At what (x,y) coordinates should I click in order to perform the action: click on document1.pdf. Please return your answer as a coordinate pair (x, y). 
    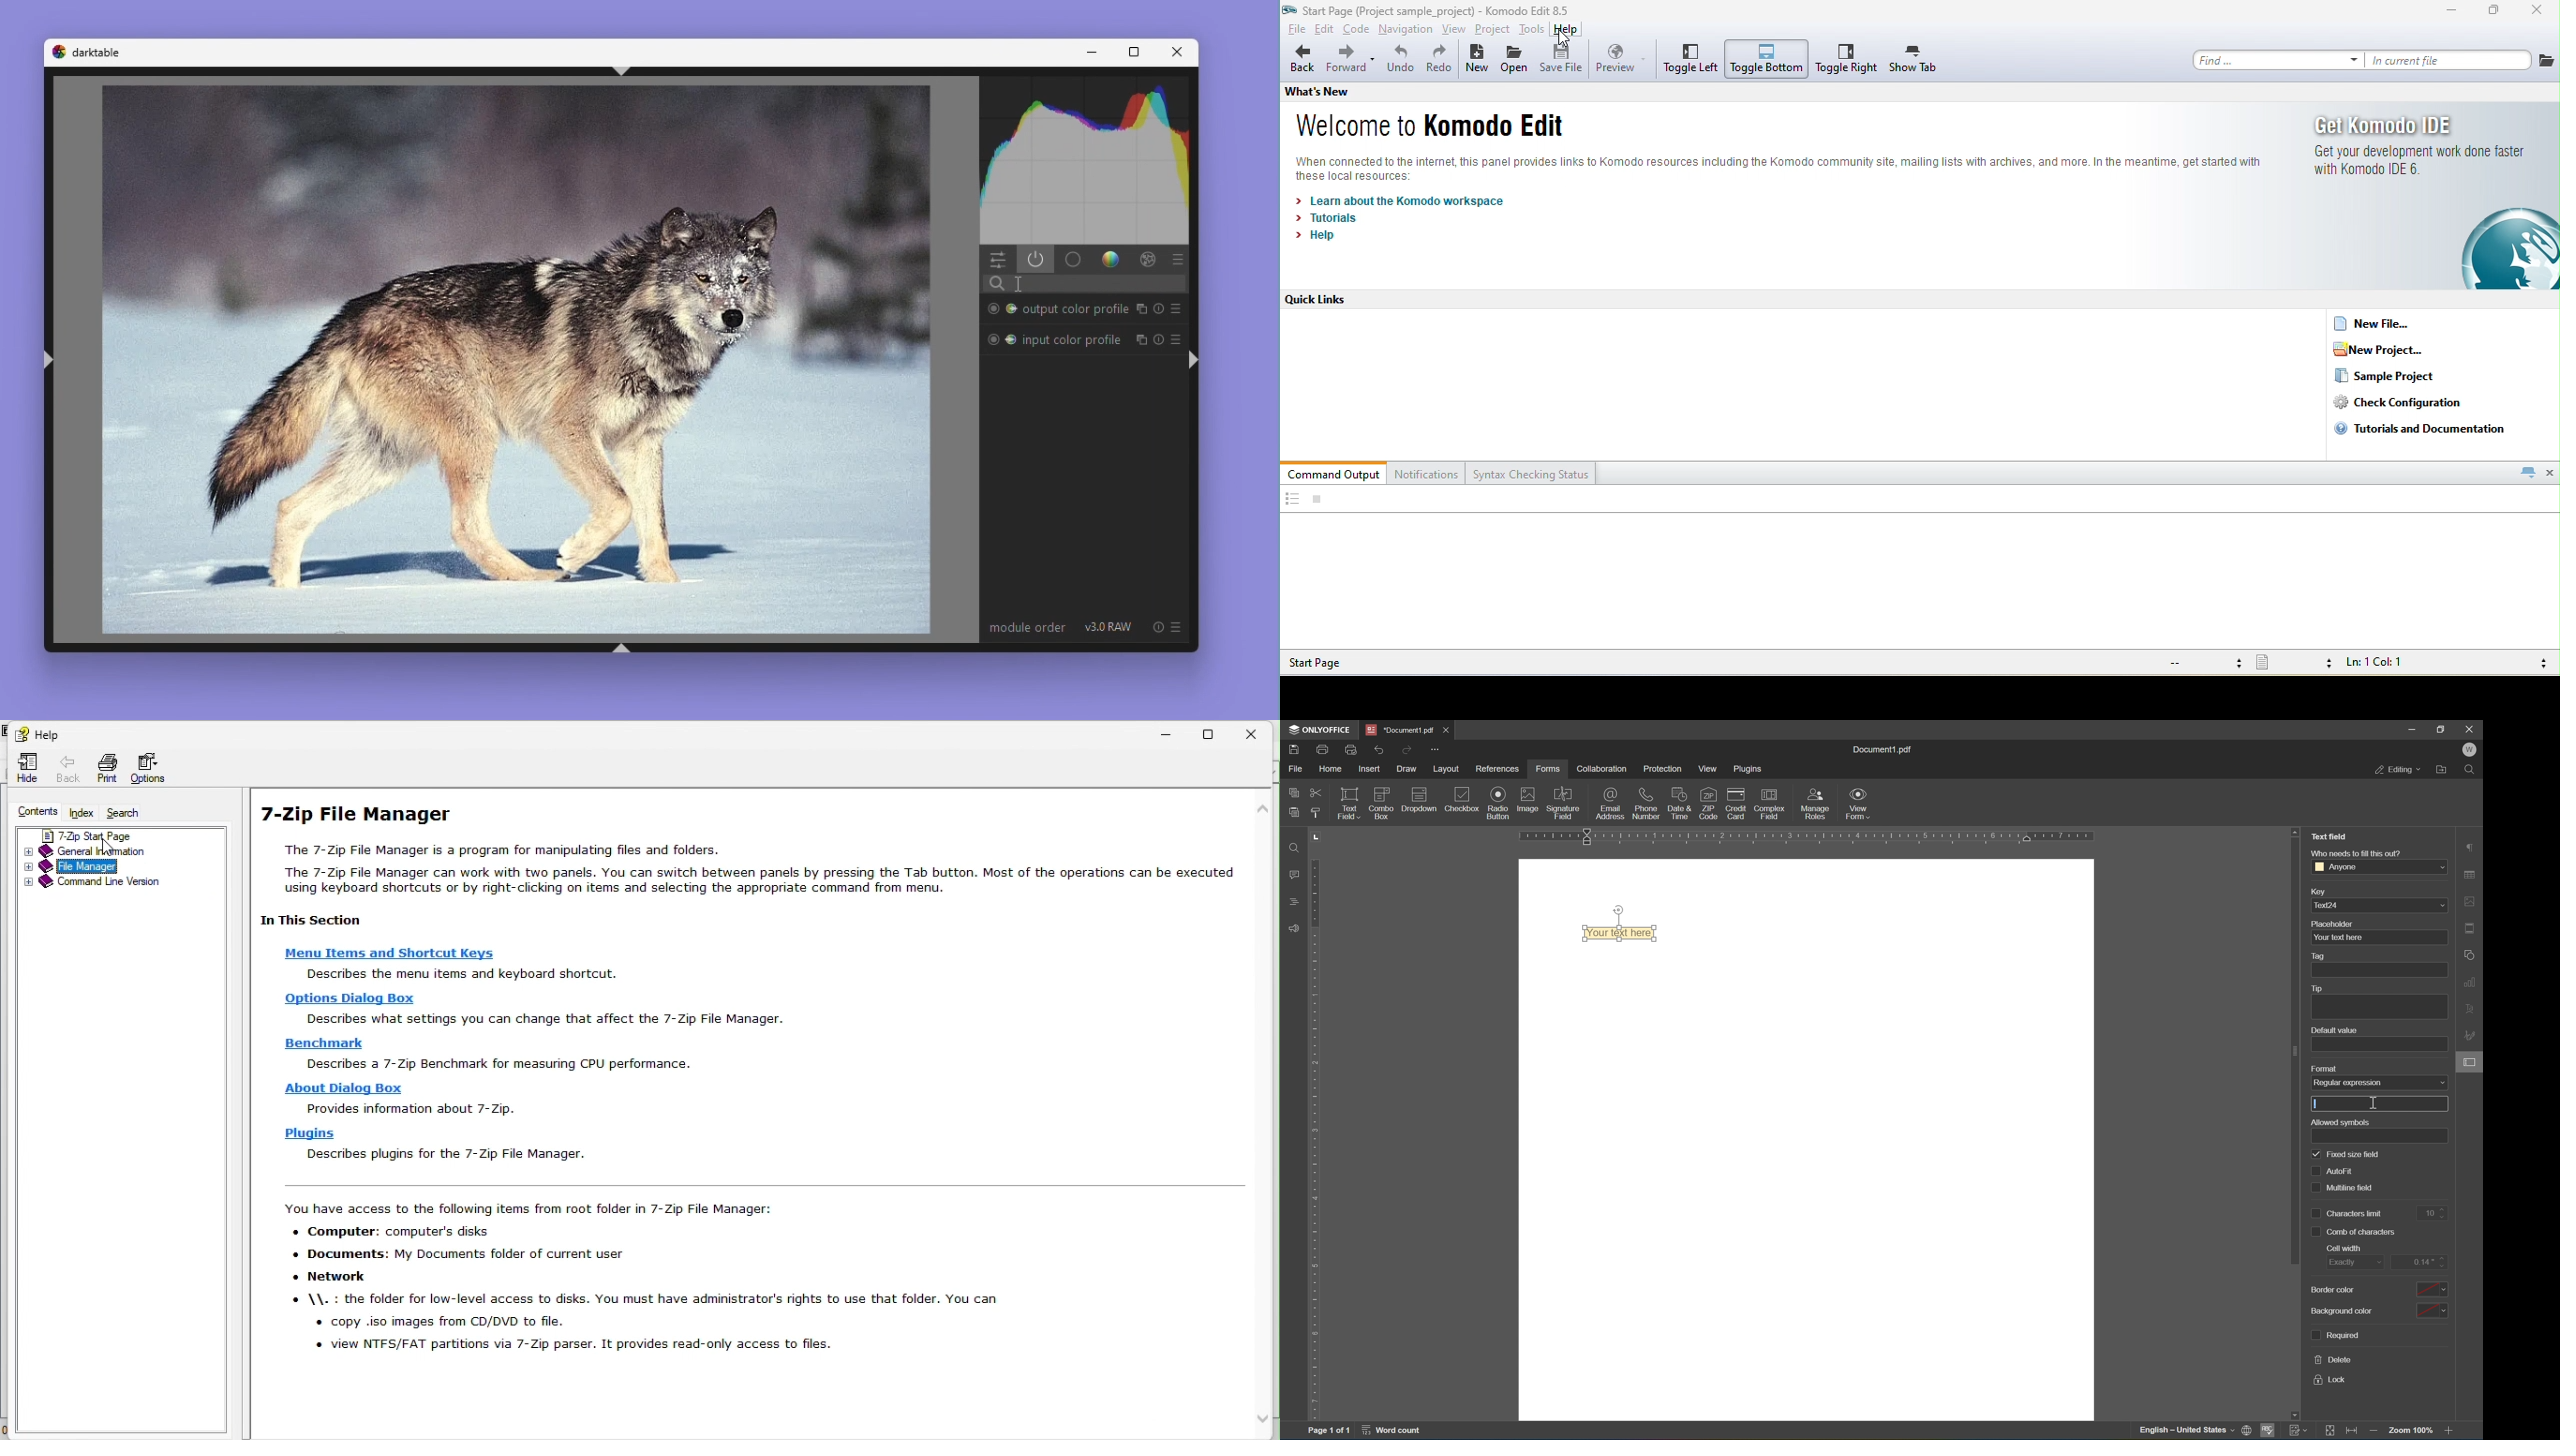
    Looking at the image, I should click on (1881, 747).